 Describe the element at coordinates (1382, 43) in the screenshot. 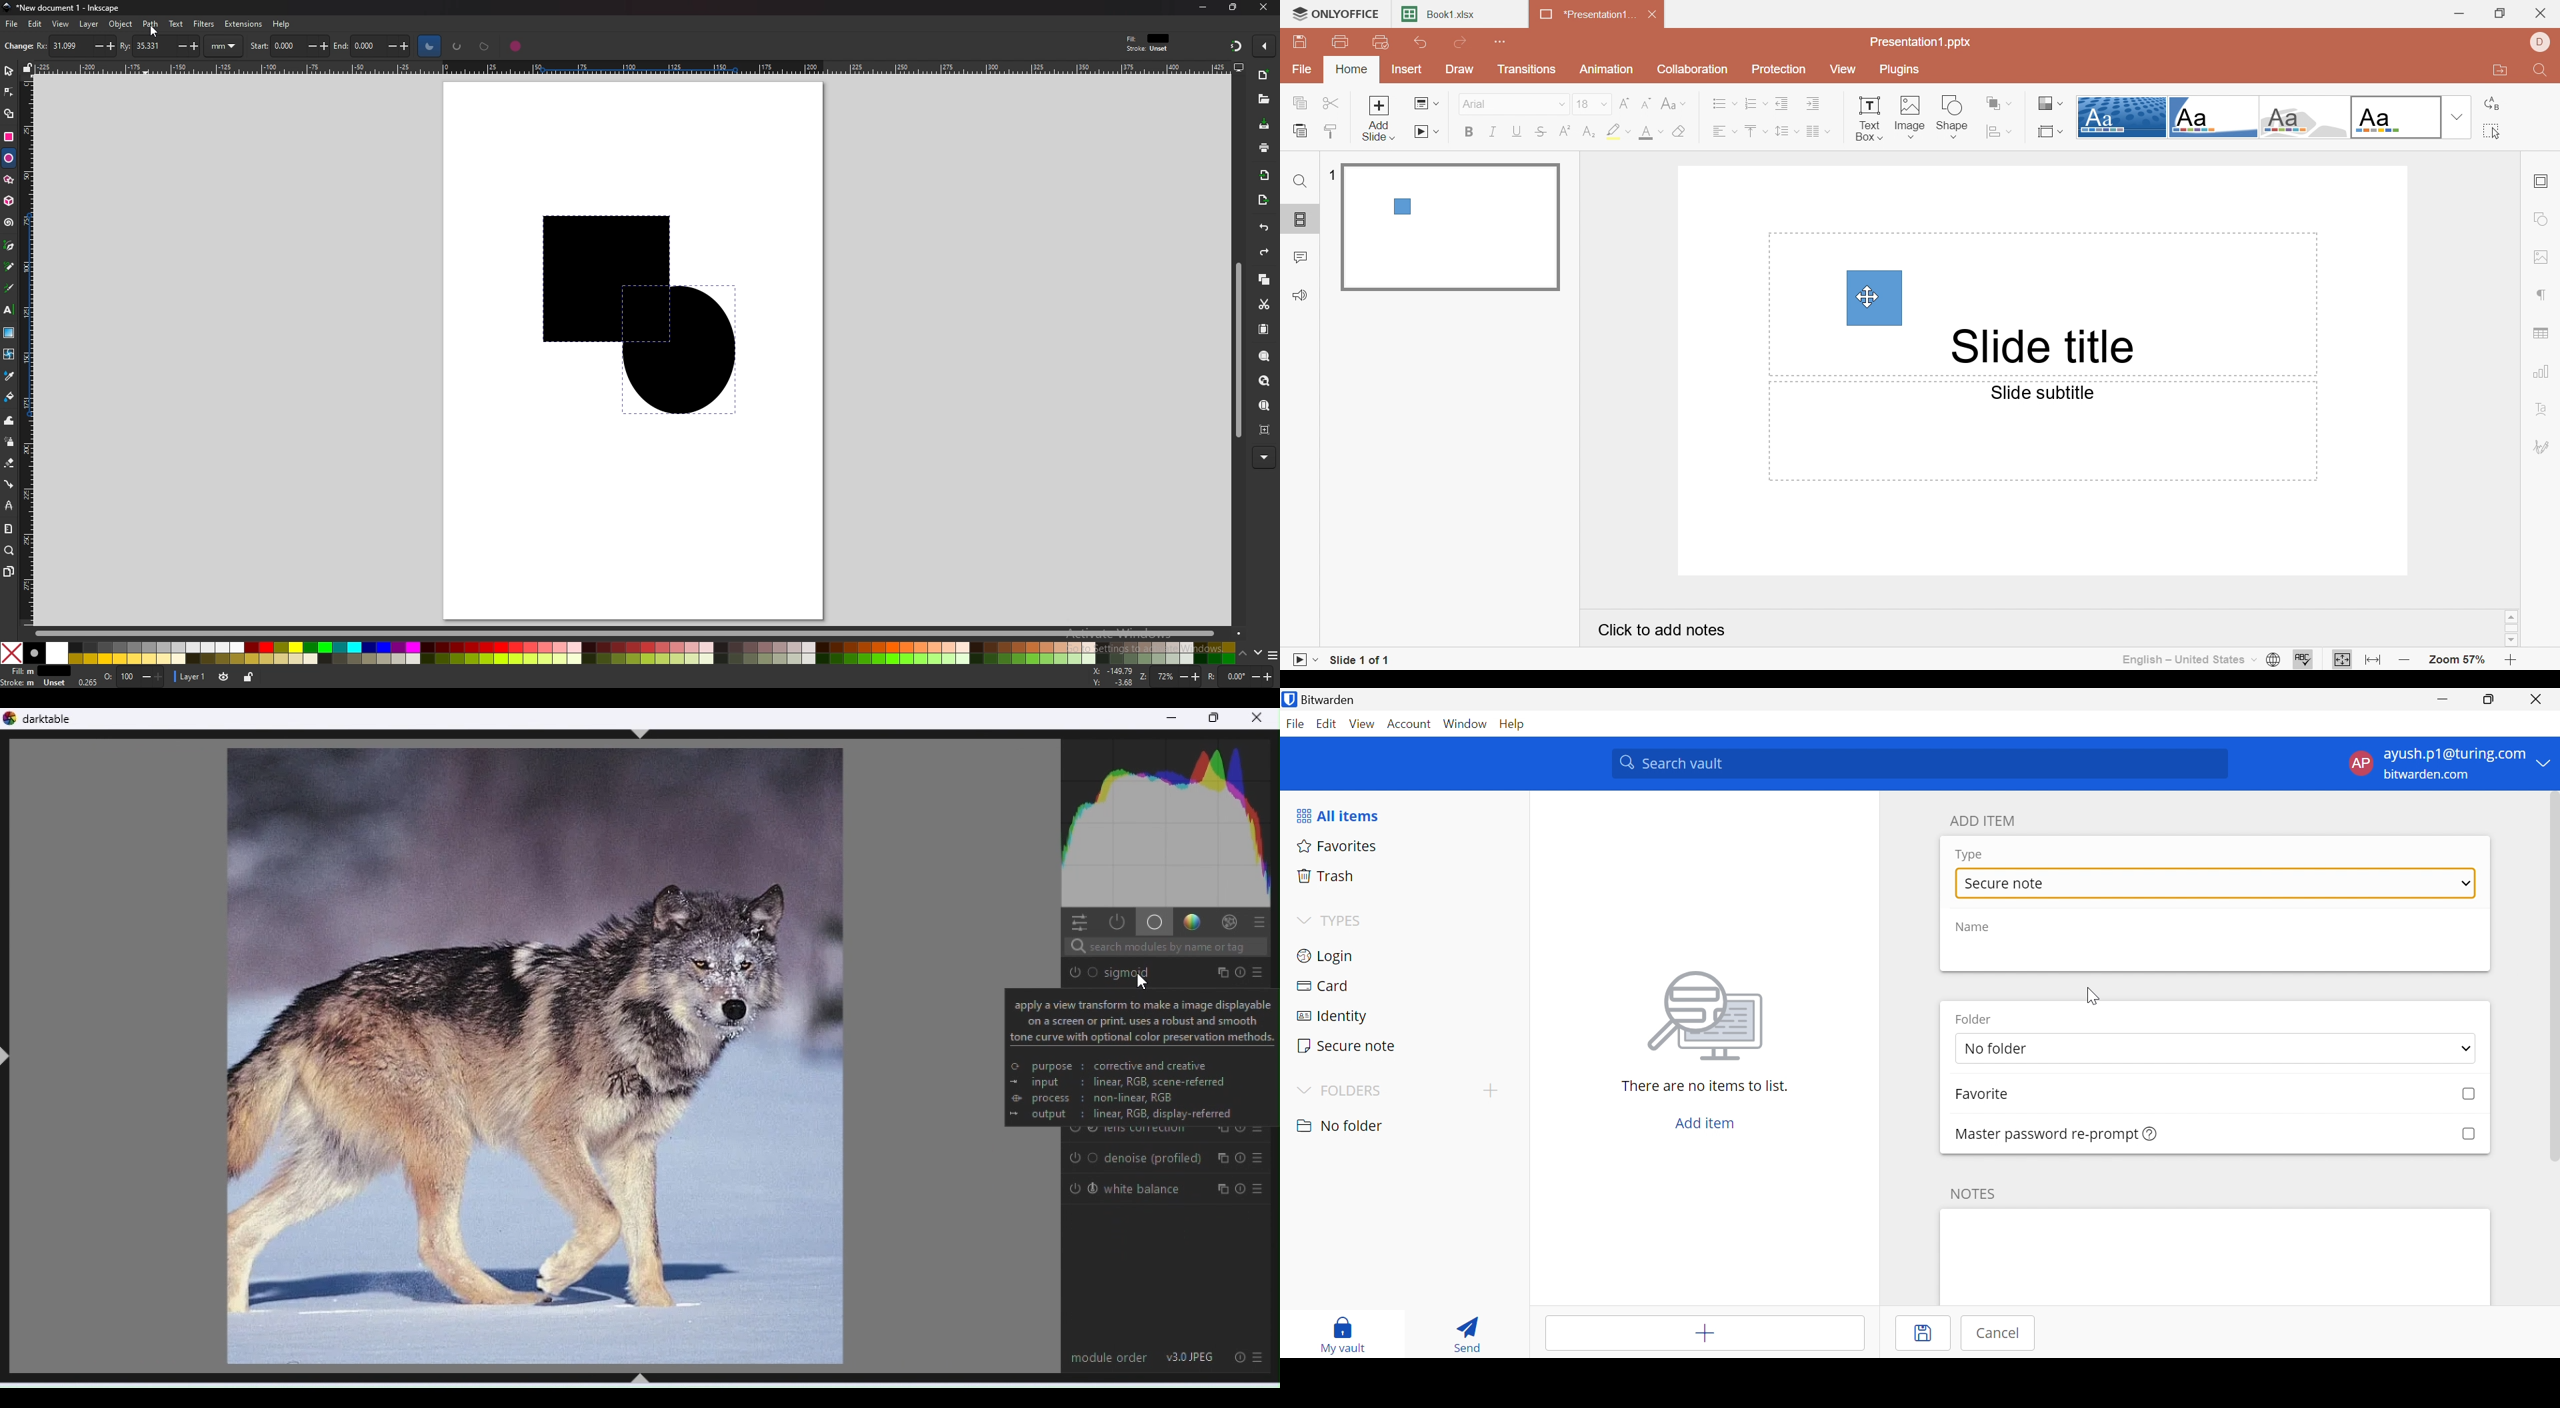

I see `Quick print` at that location.